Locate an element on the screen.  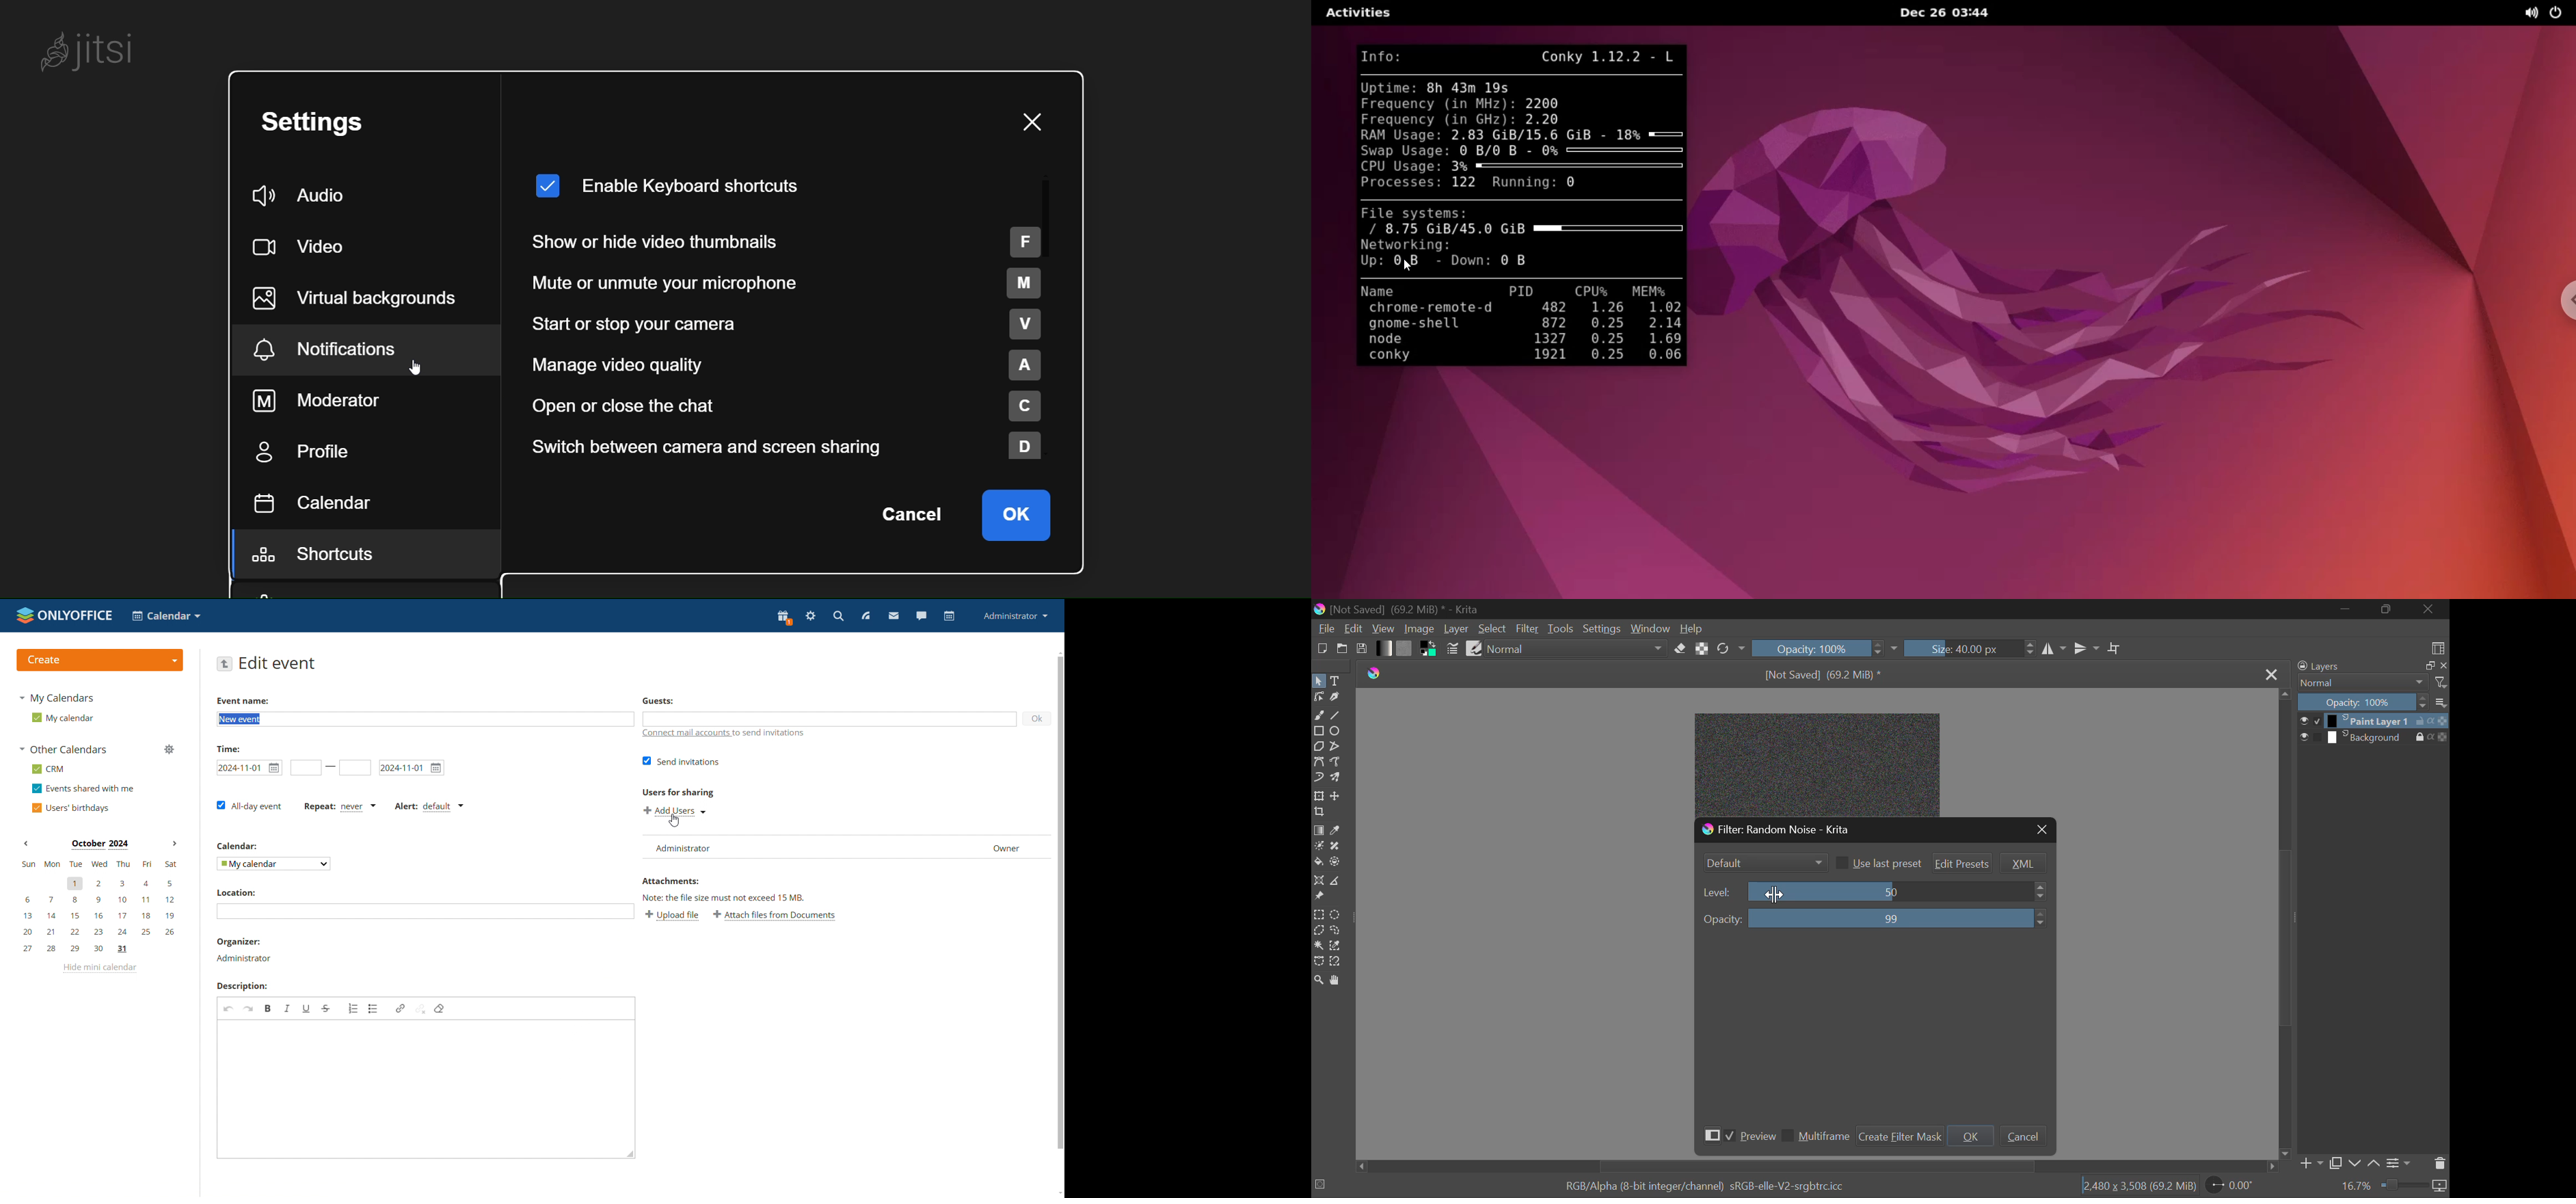
Rectangular Selection is located at coordinates (1319, 914).